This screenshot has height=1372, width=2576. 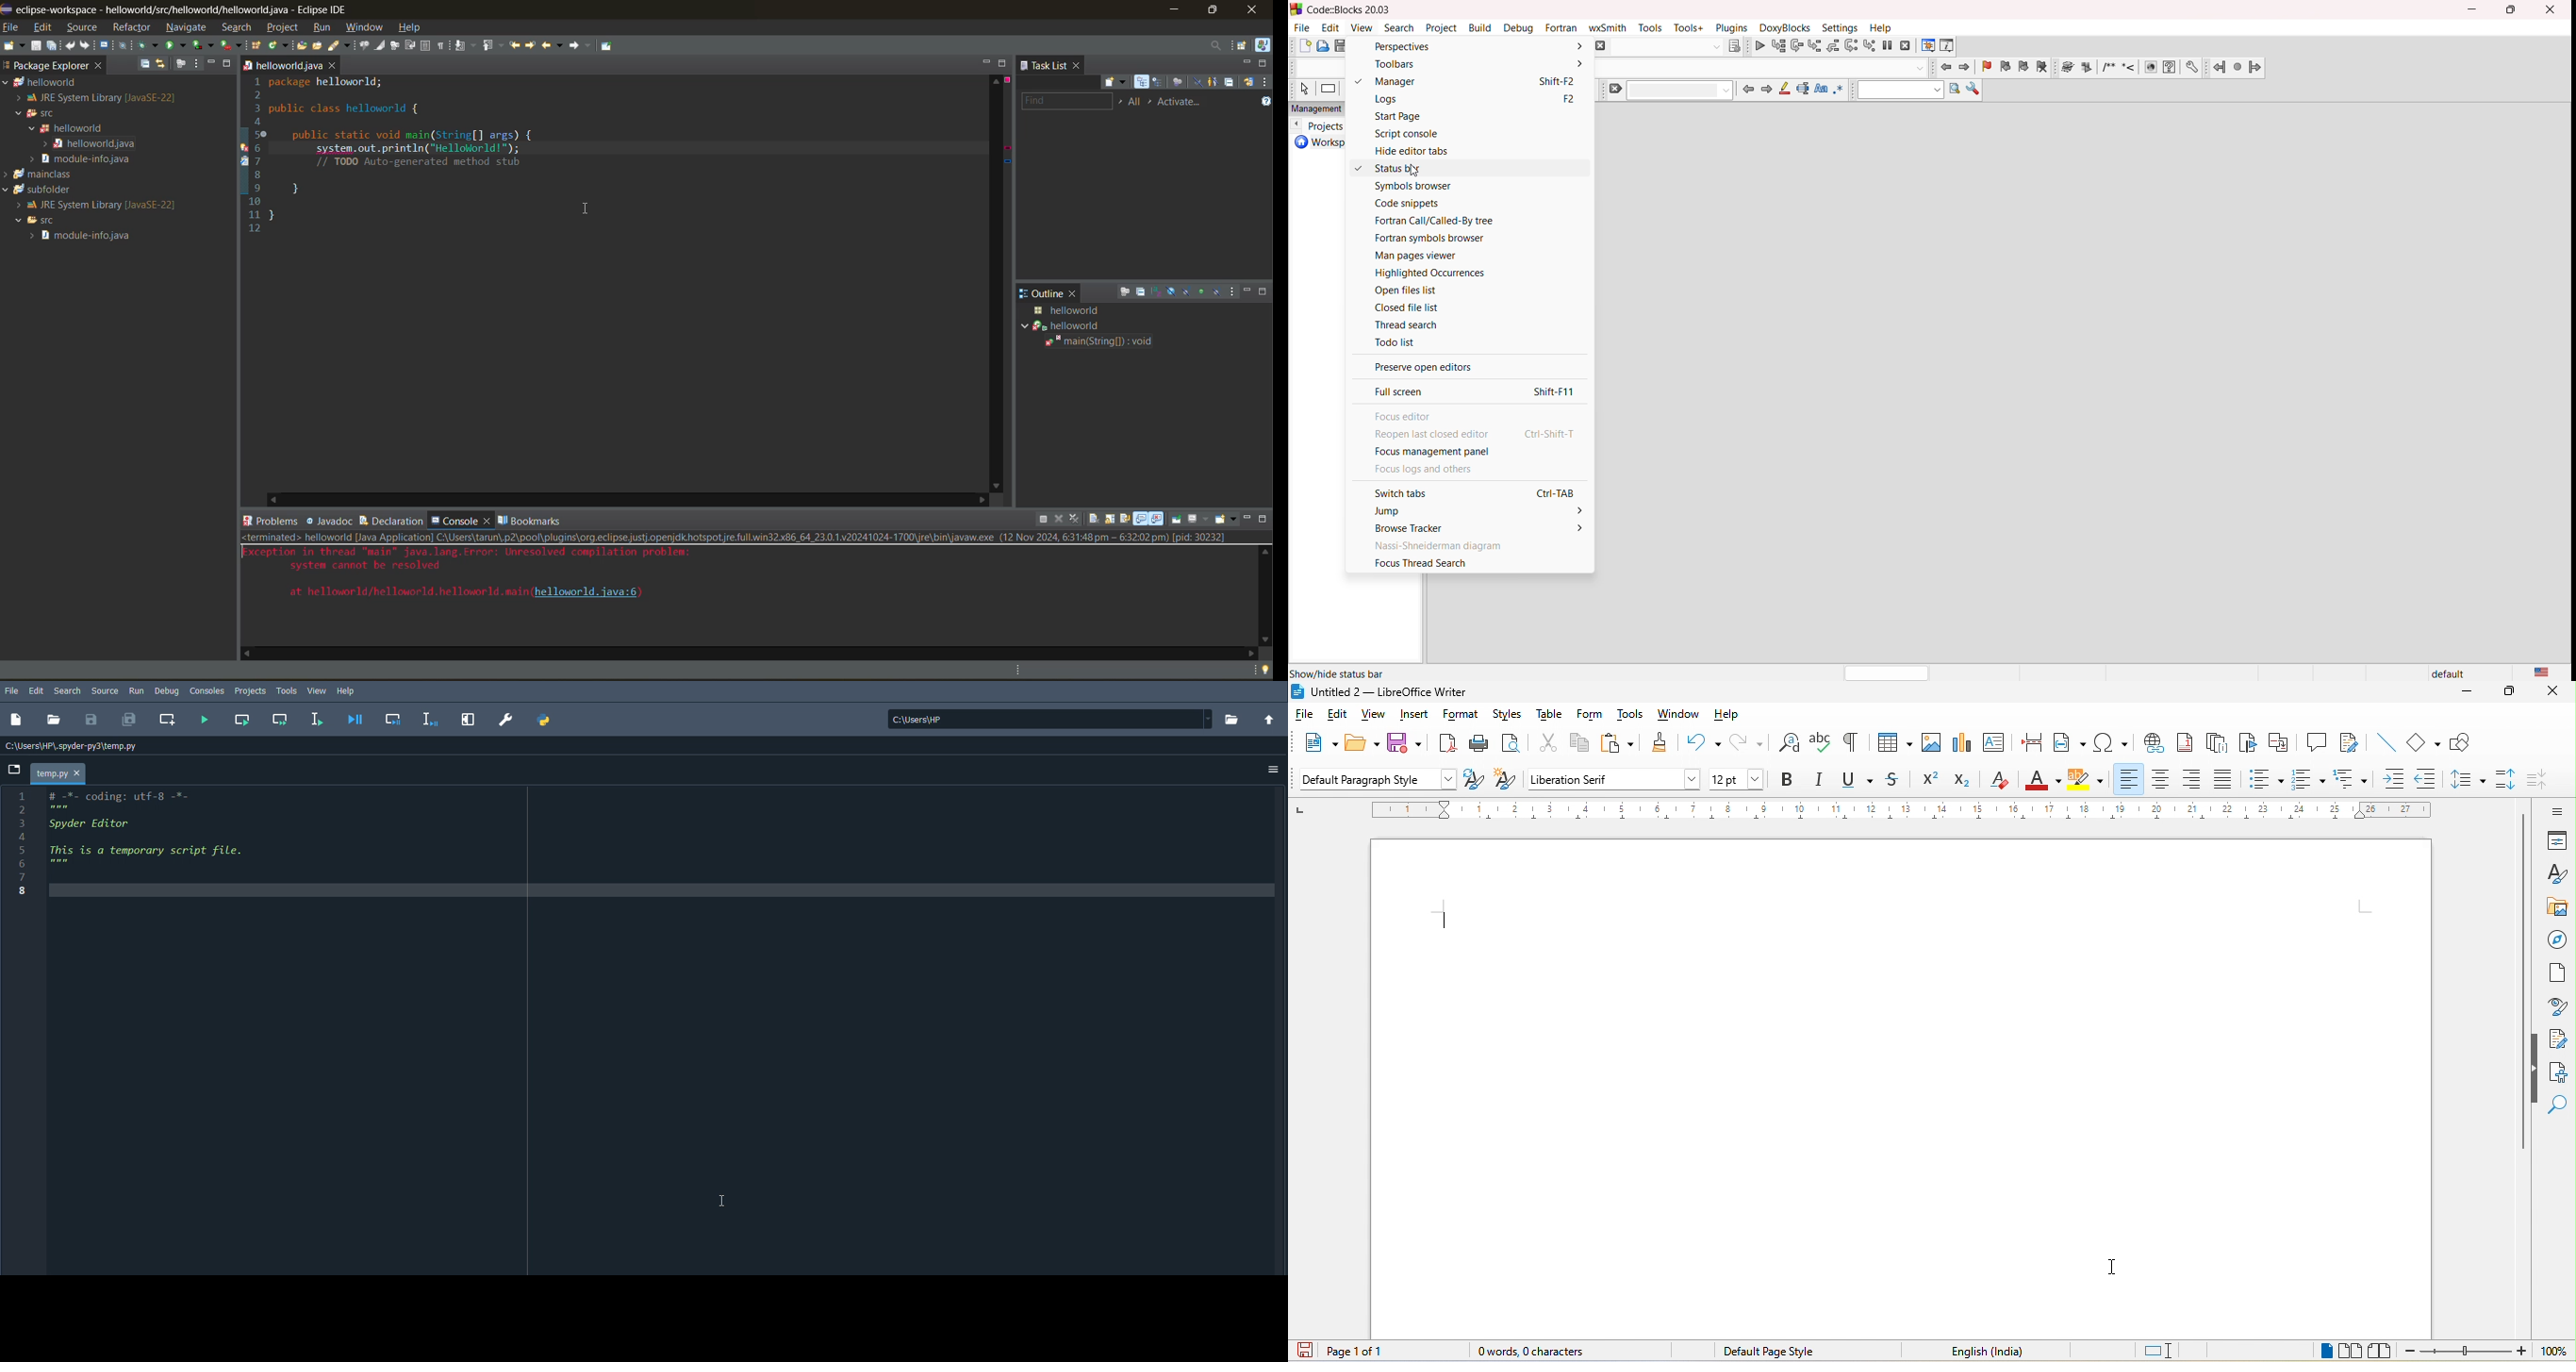 I want to click on close, so click(x=99, y=68).